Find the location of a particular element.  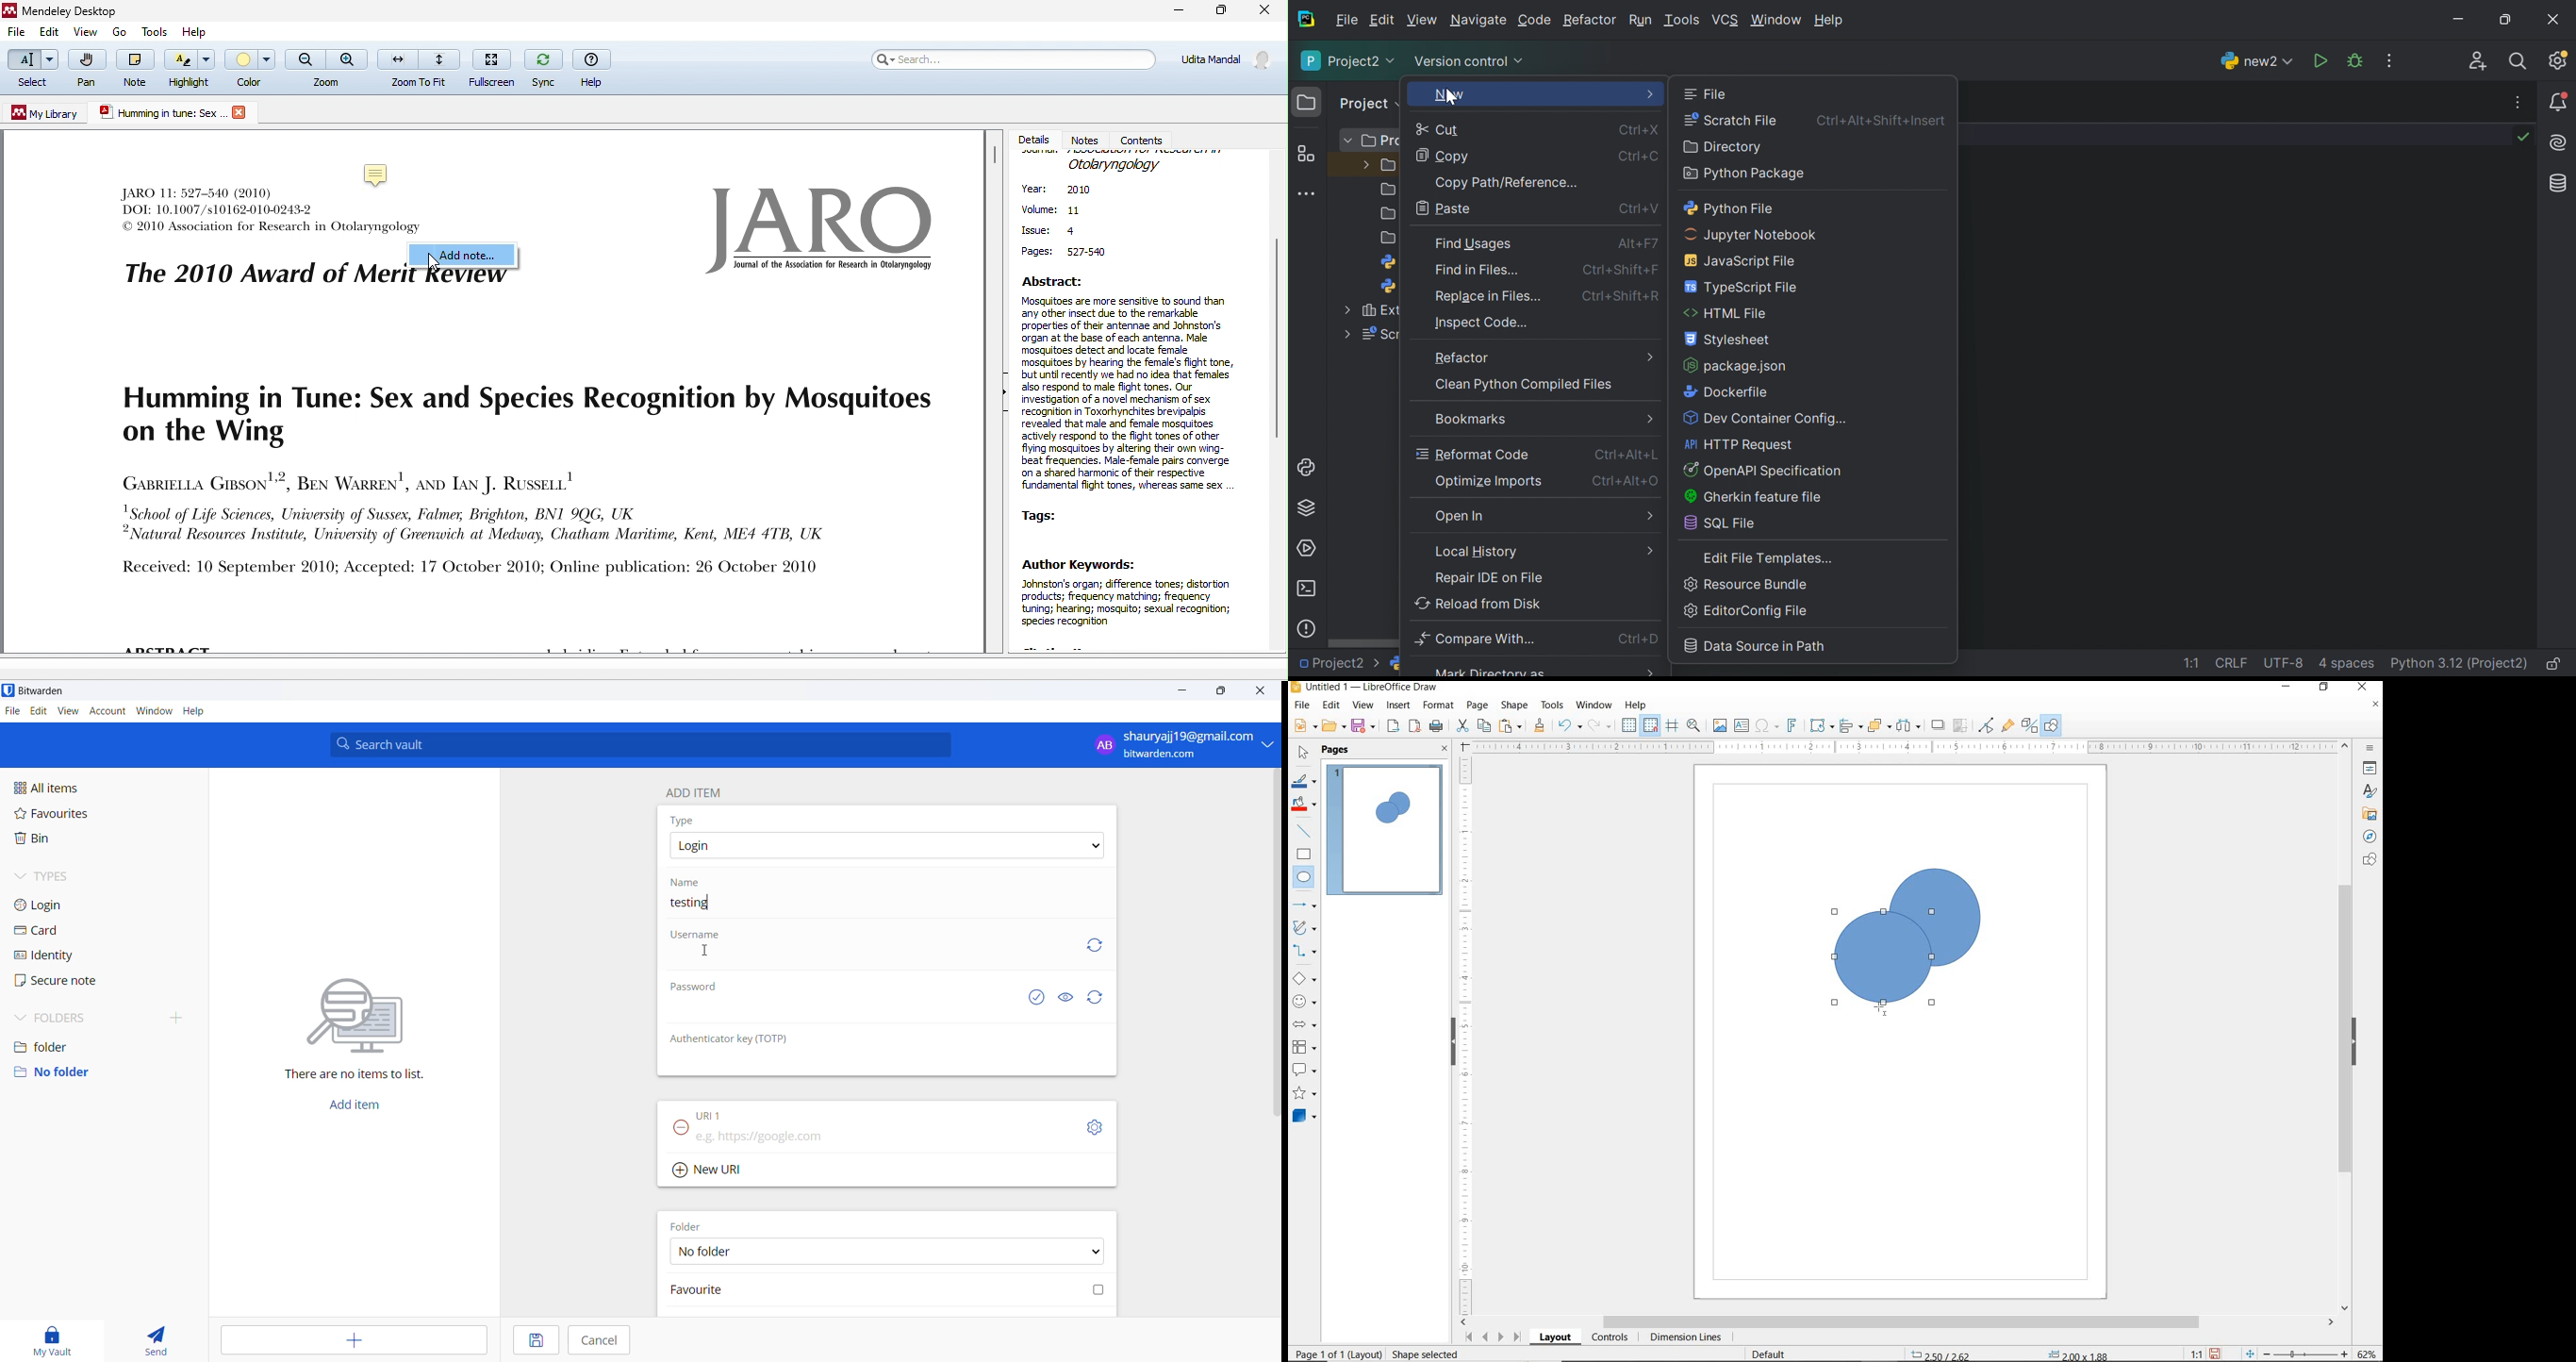

HELPLINES WHILE MOVING is located at coordinates (1672, 726).